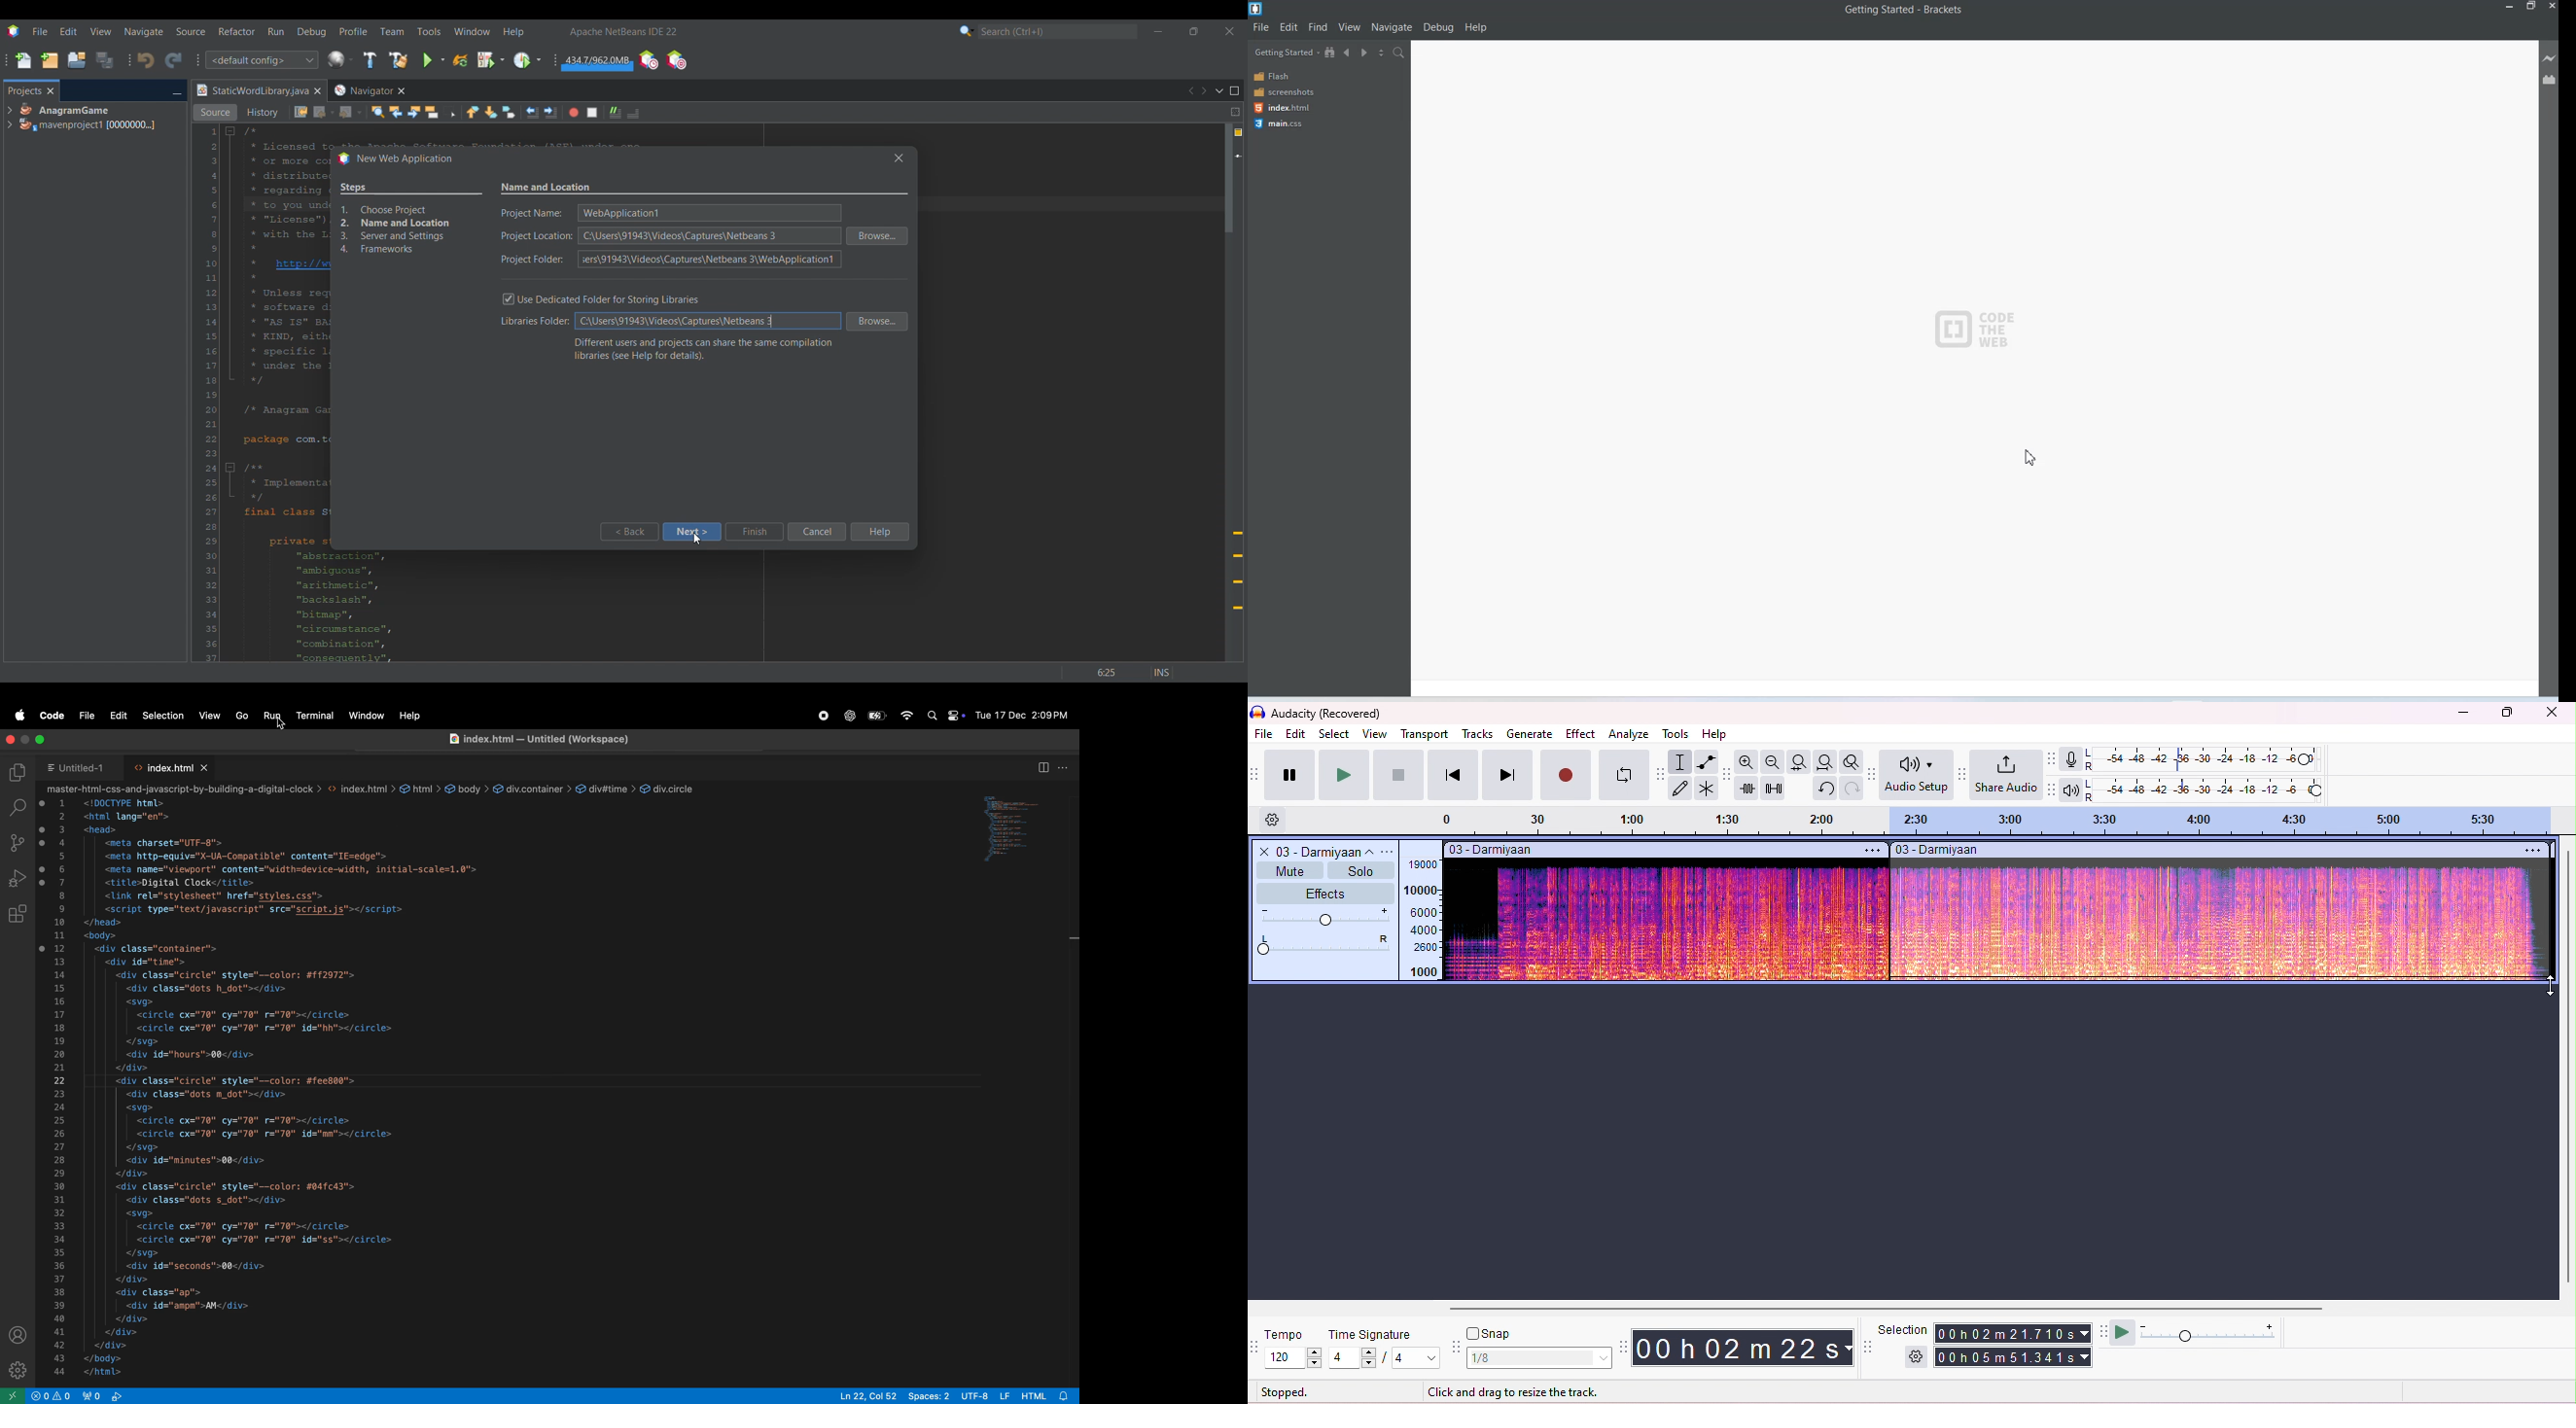 The width and height of the screenshot is (2576, 1428). What do you see at coordinates (819, 717) in the screenshot?
I see `record` at bounding box center [819, 717].